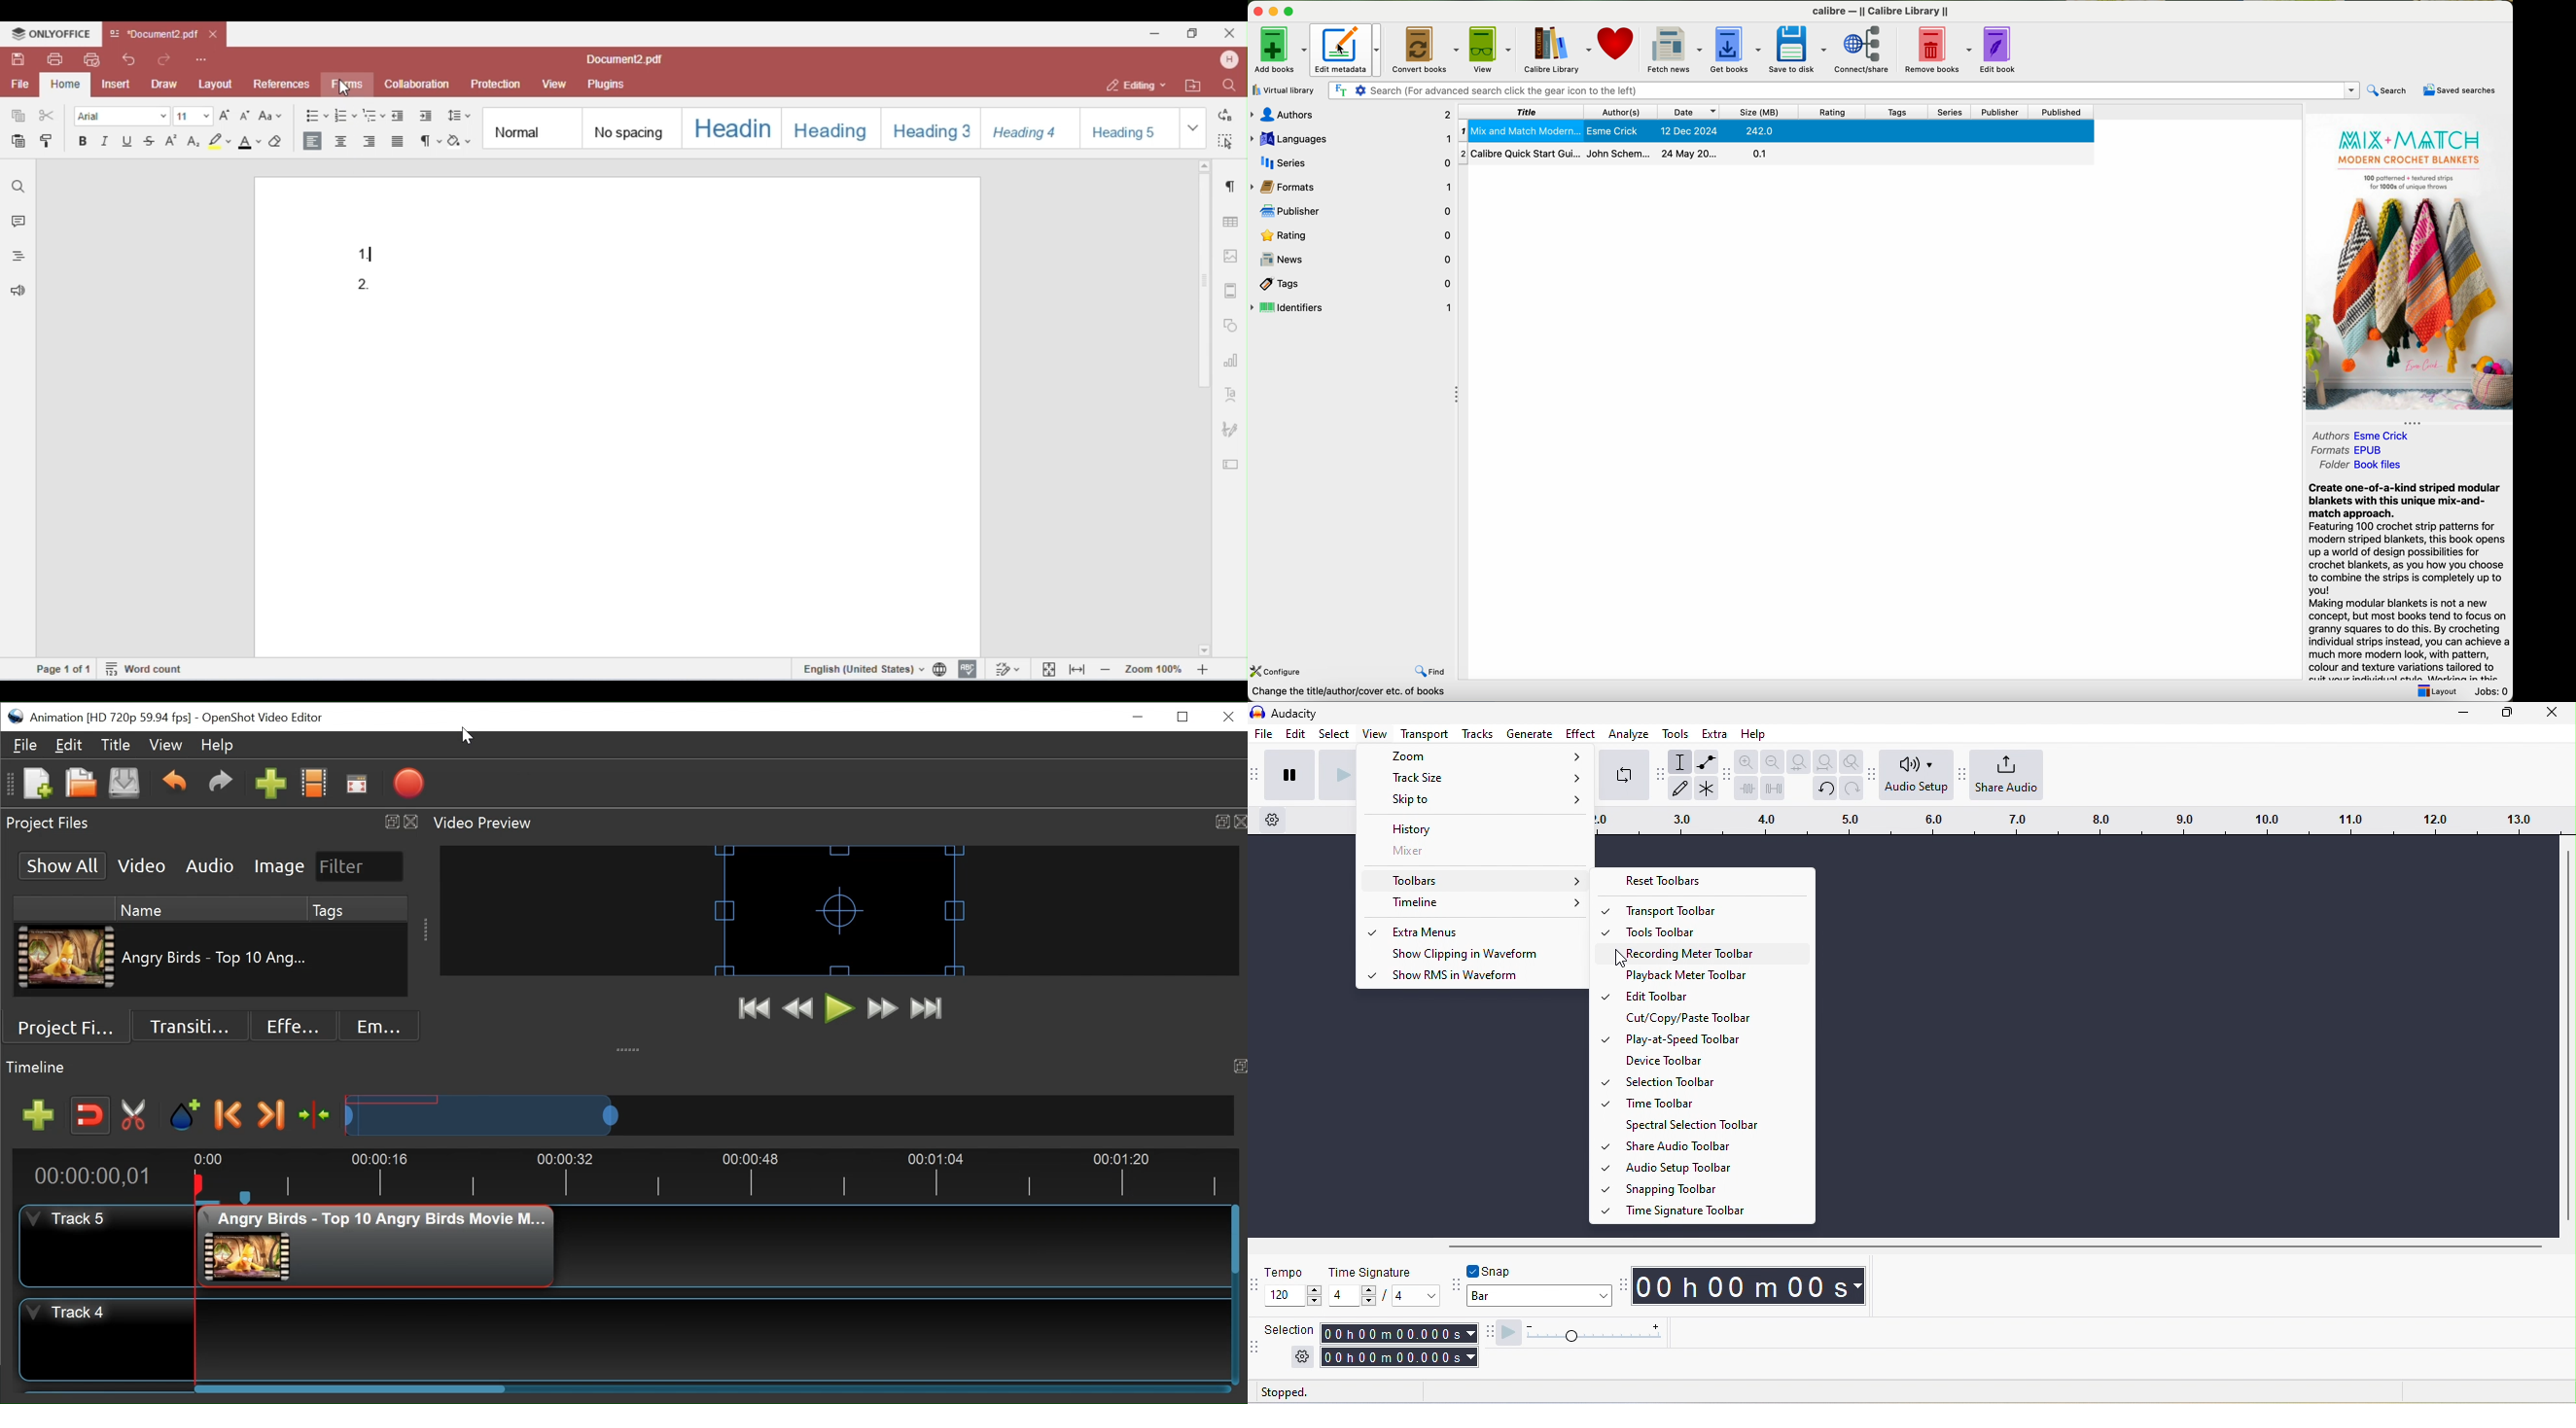 The height and width of the screenshot is (1428, 2576). I want to click on click on the first book, so click(1777, 131).